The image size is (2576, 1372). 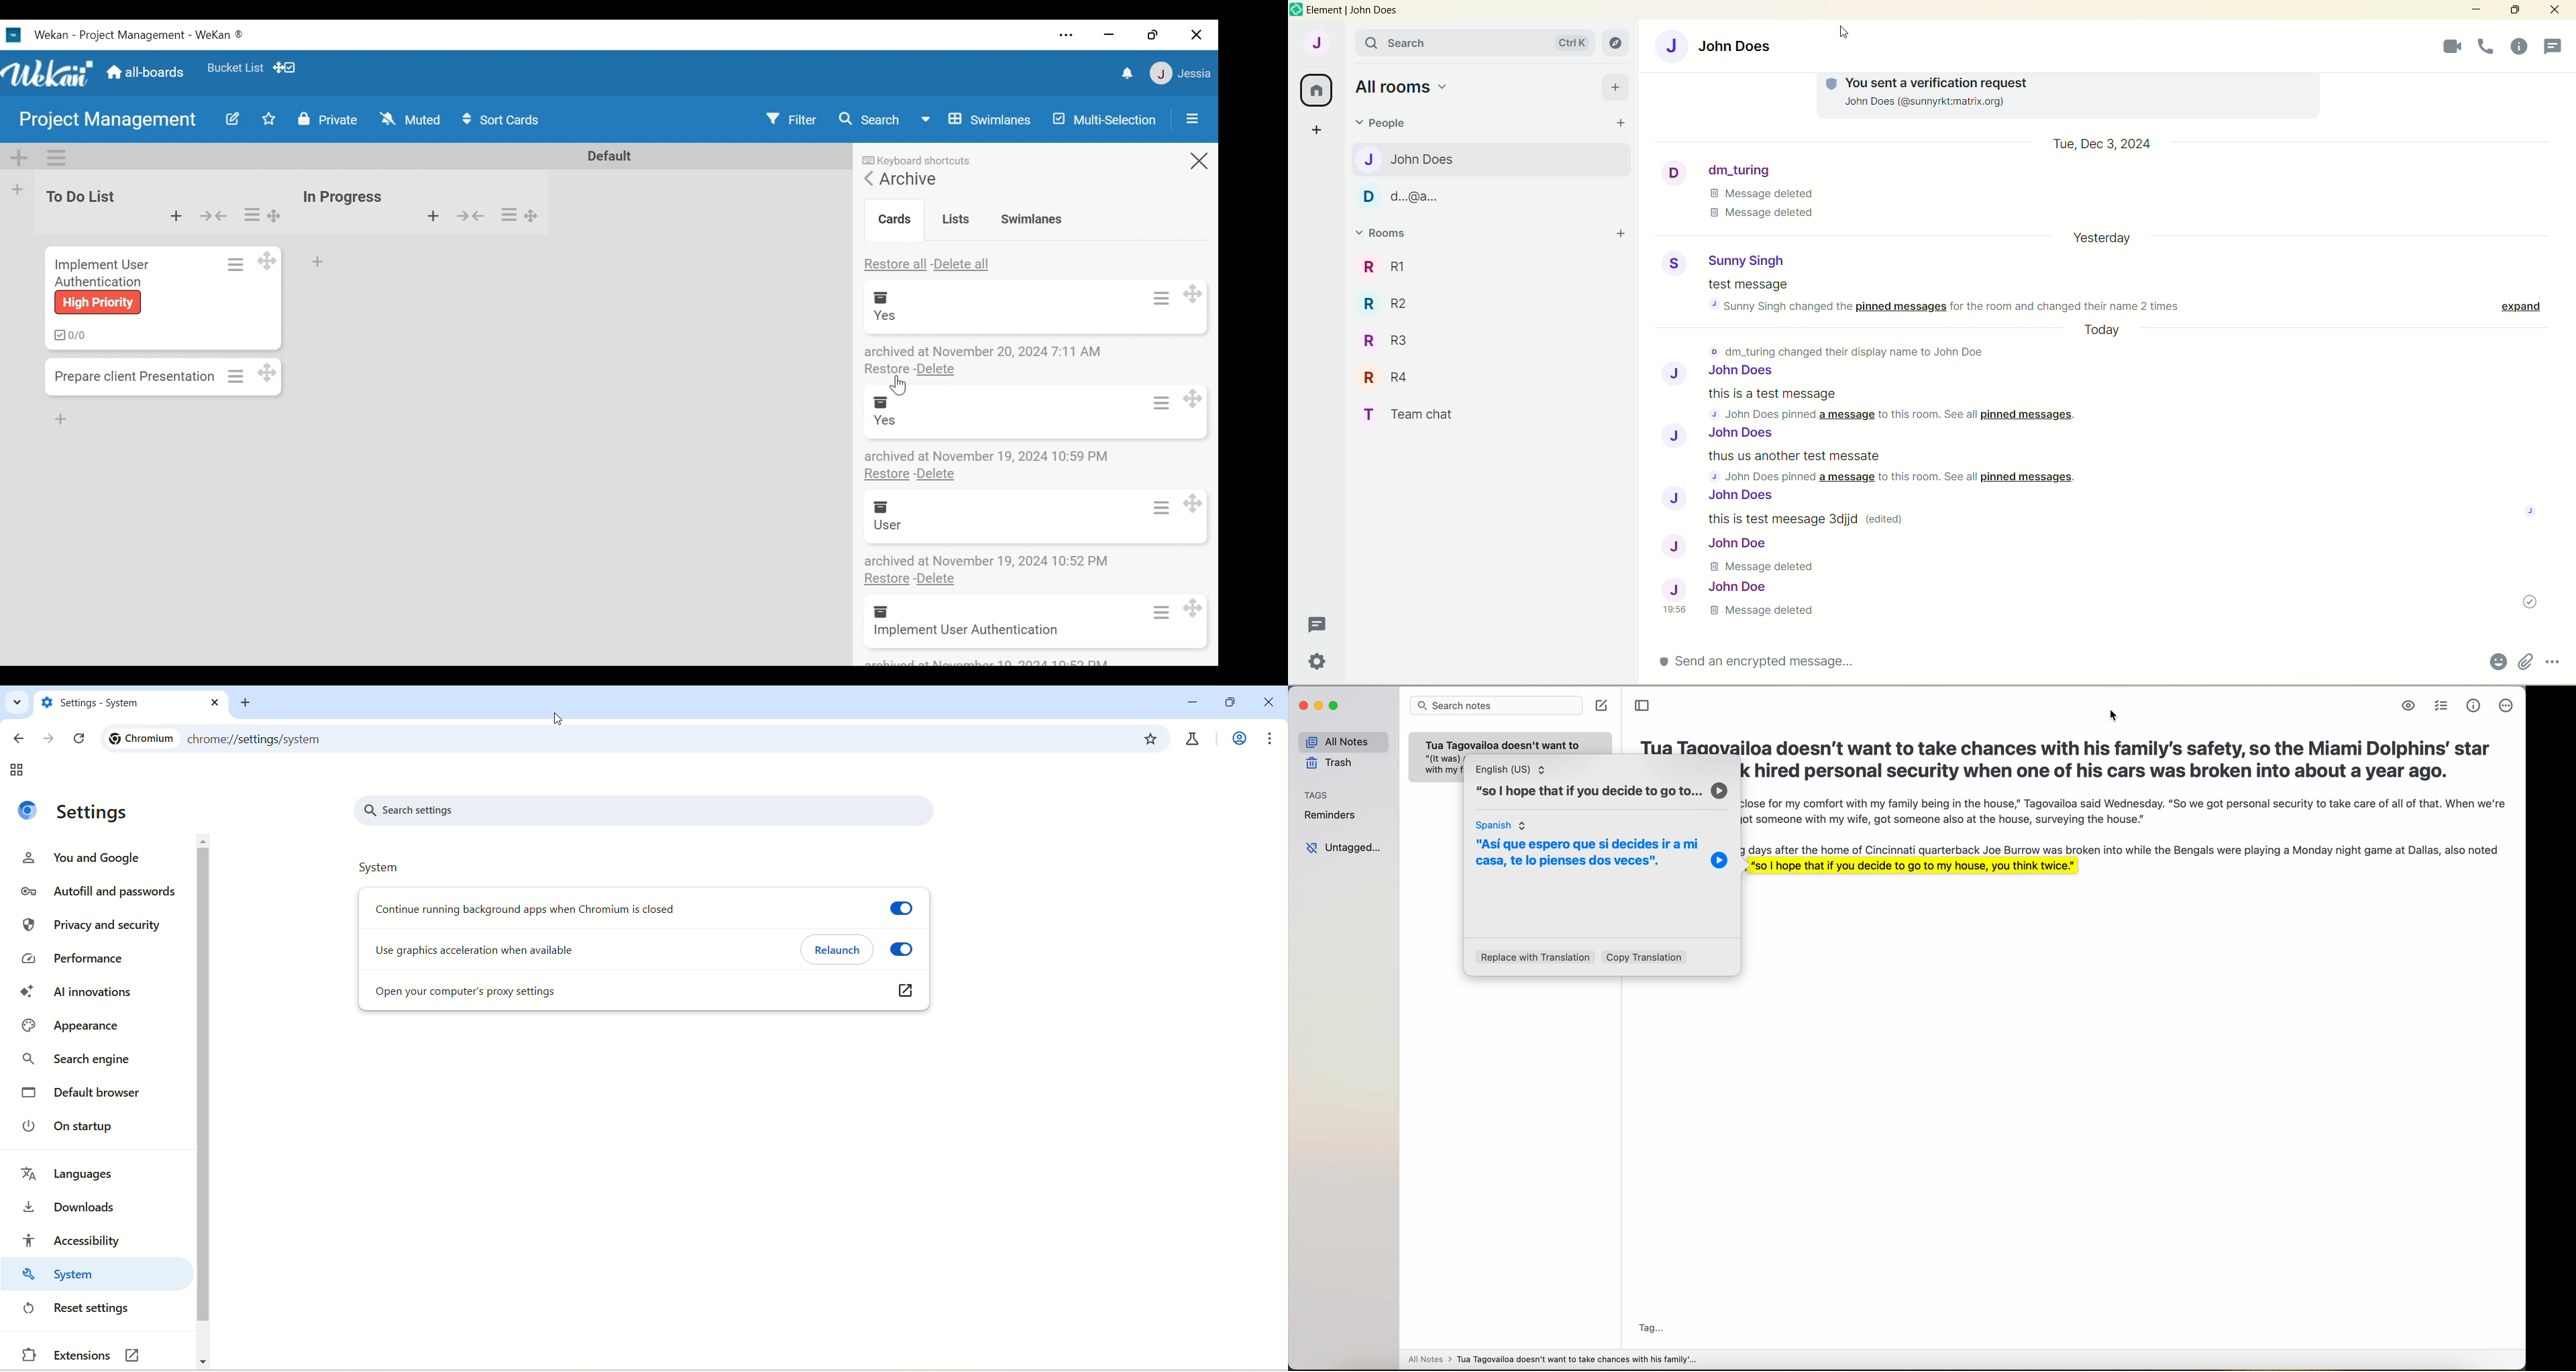 I want to click on this is a test message, so click(x=1905, y=405).